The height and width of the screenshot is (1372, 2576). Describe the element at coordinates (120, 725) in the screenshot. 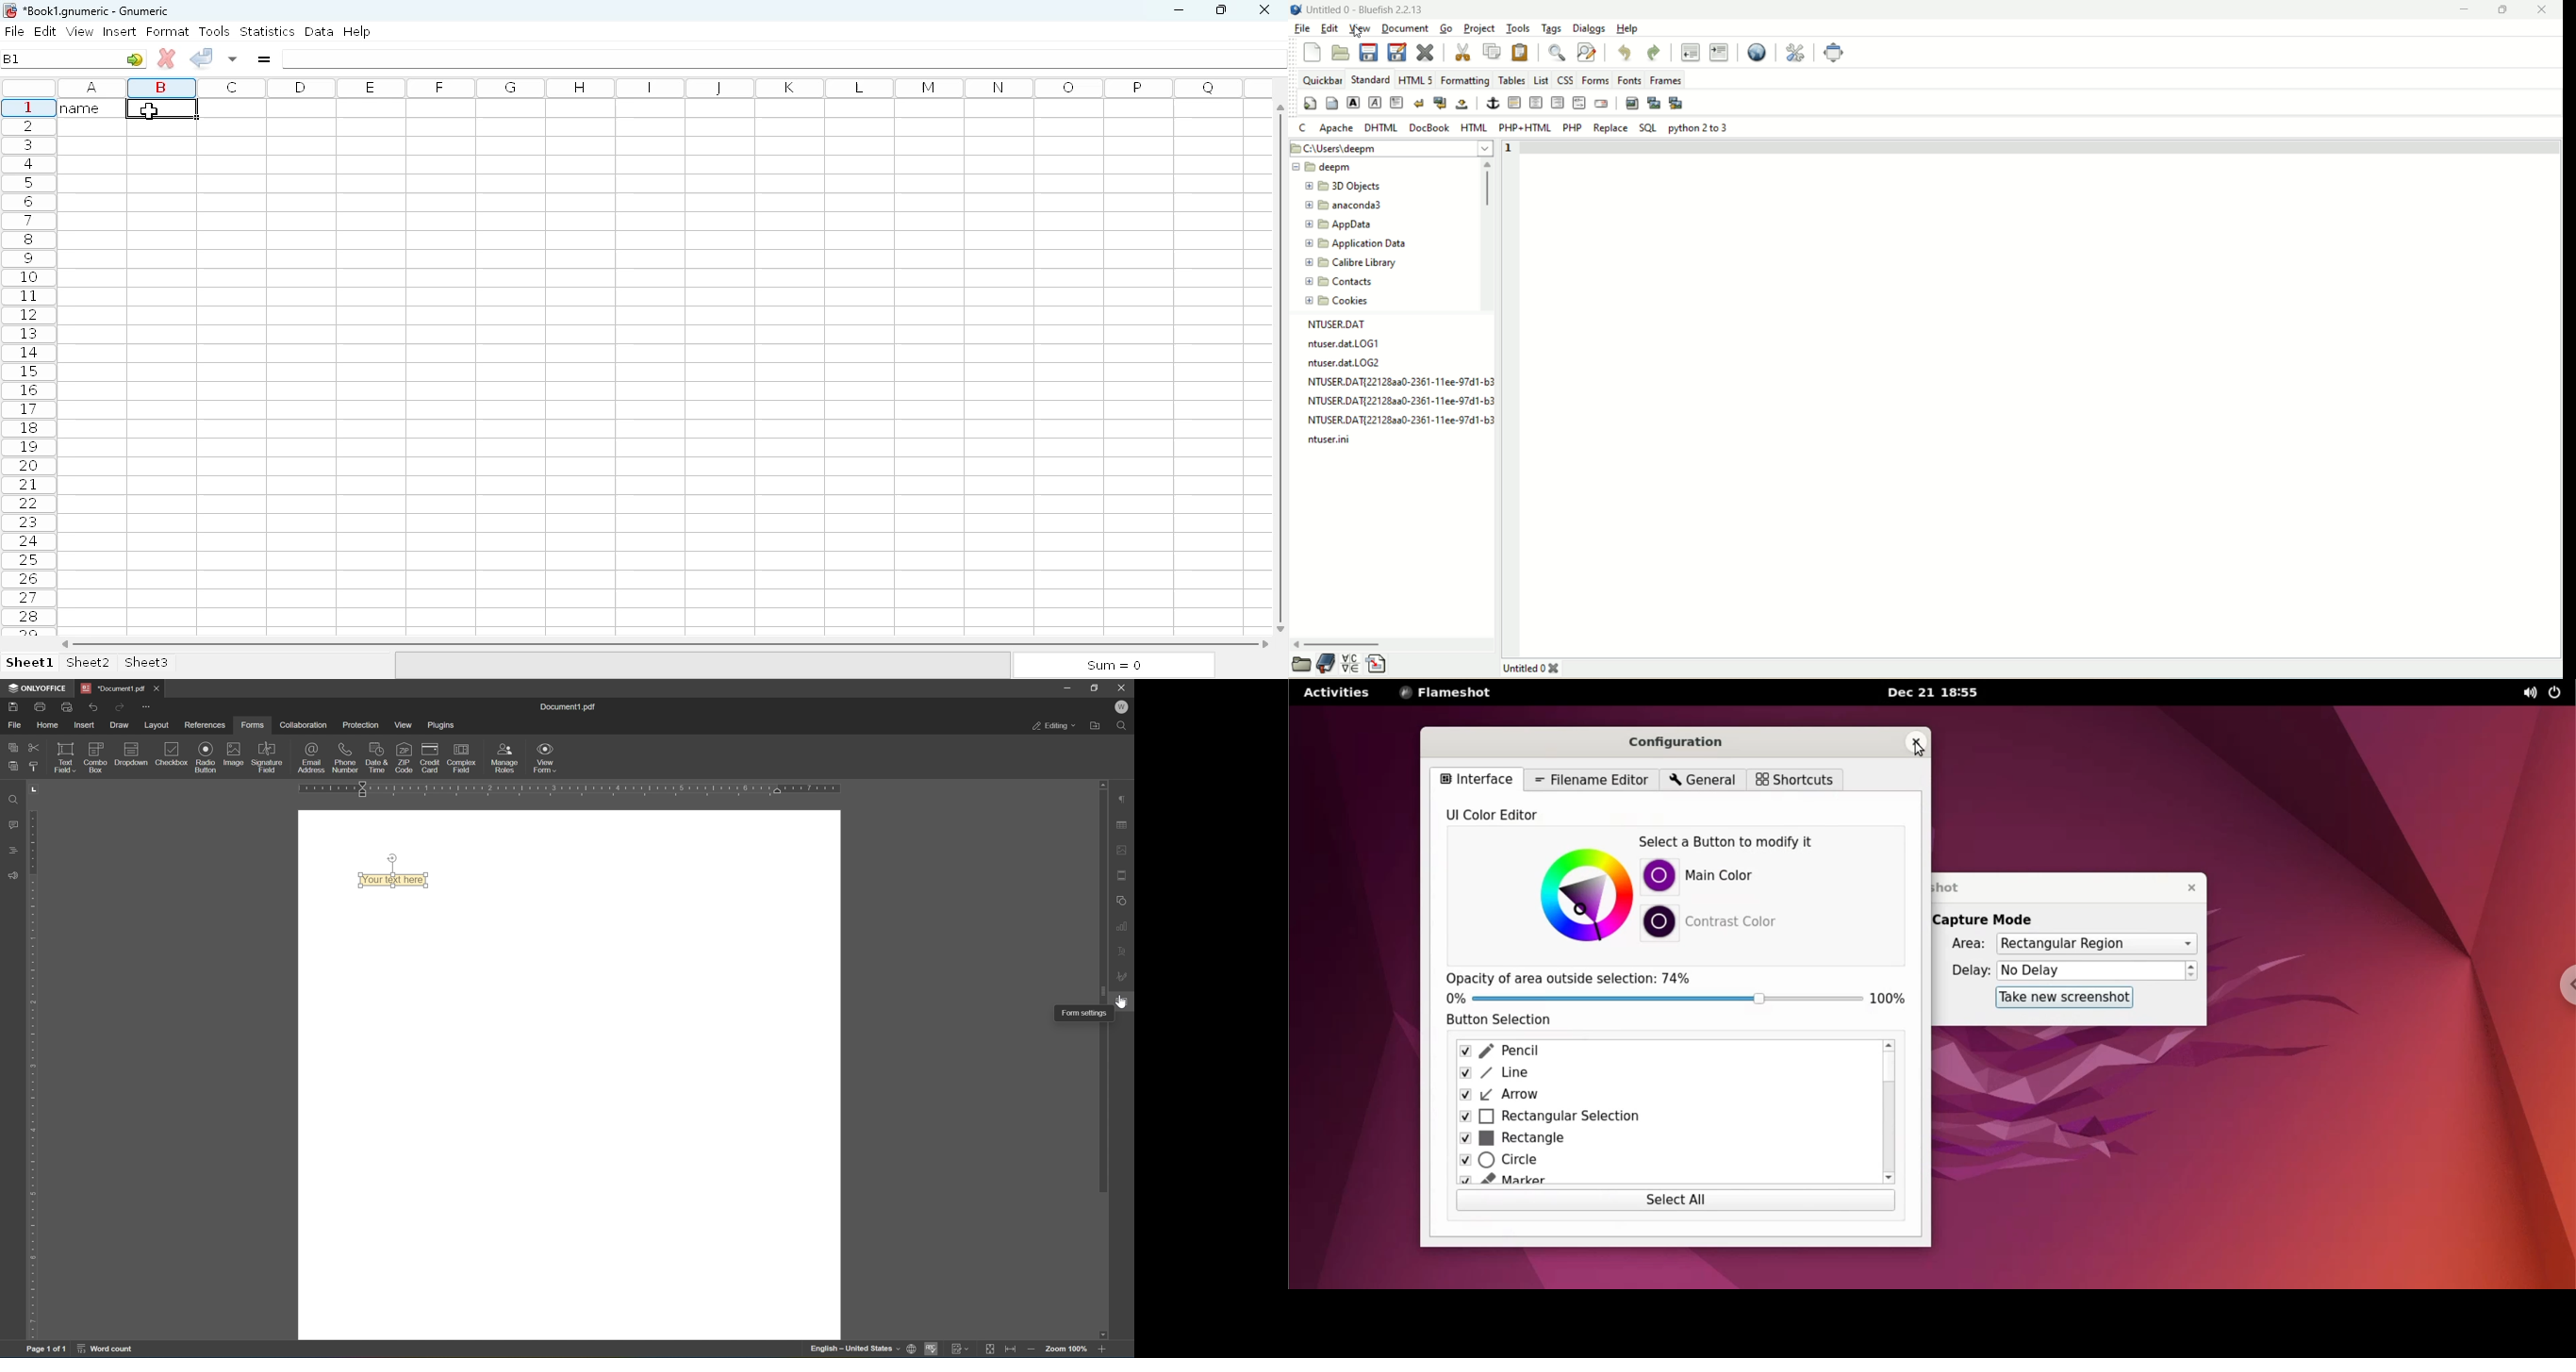

I see `draw` at that location.